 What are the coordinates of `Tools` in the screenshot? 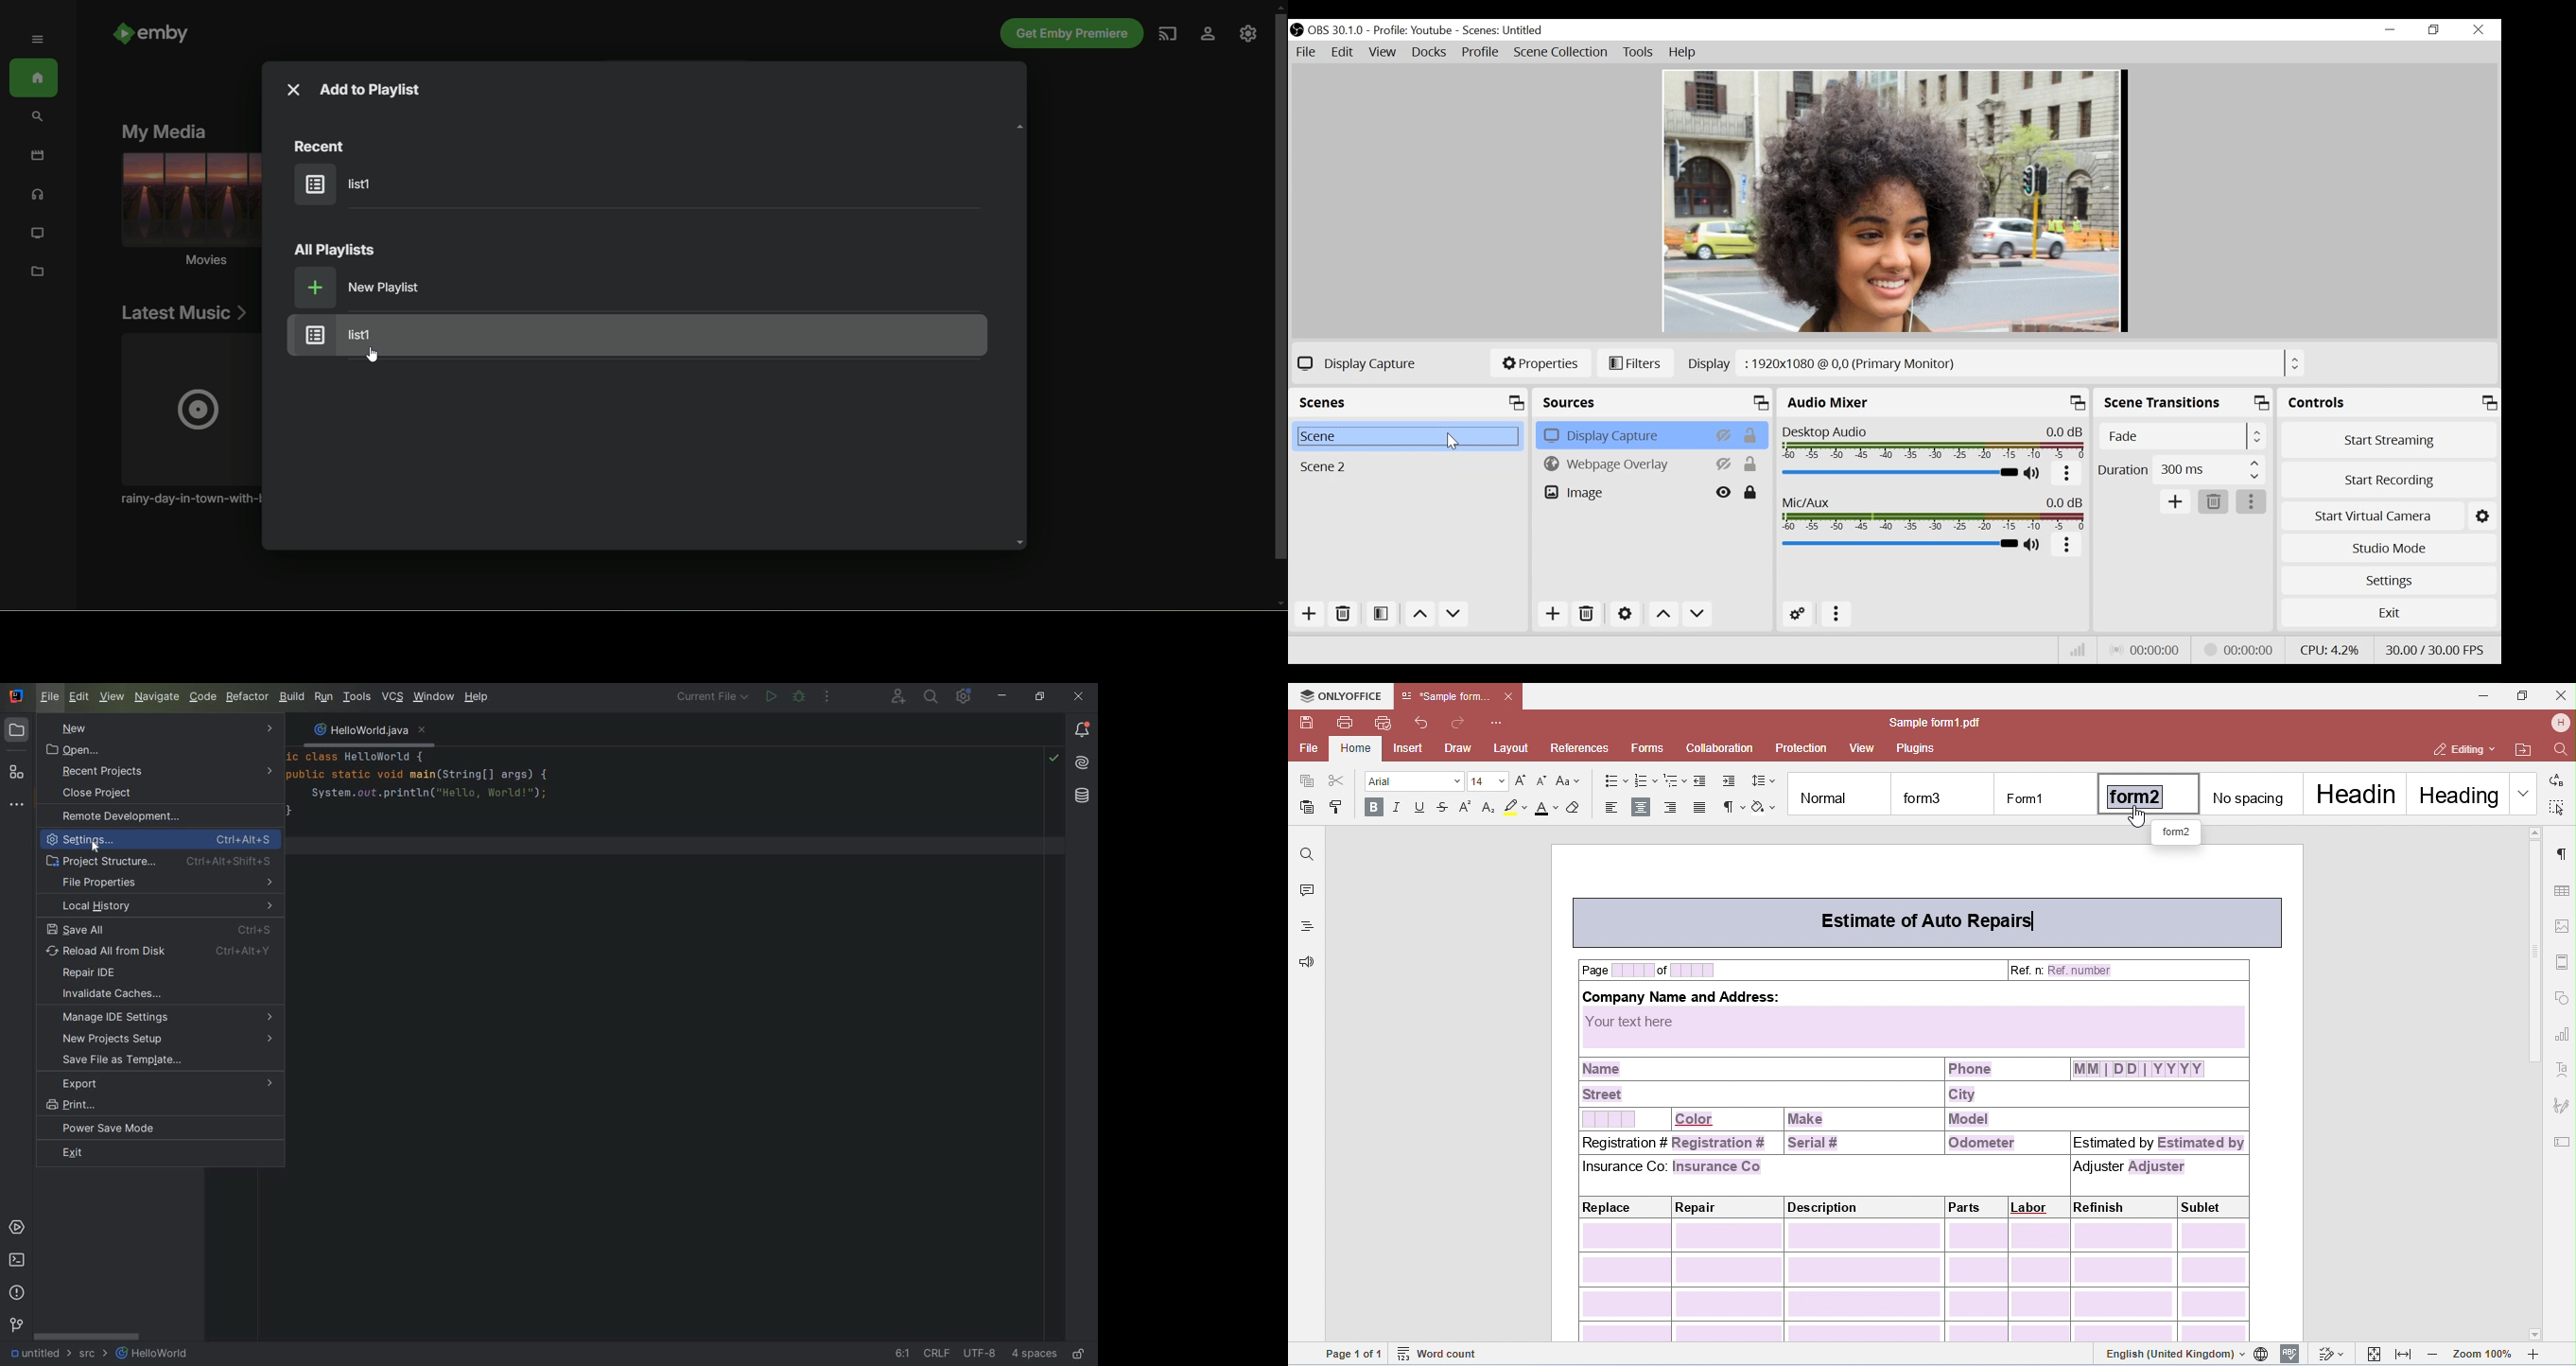 It's located at (1640, 52).